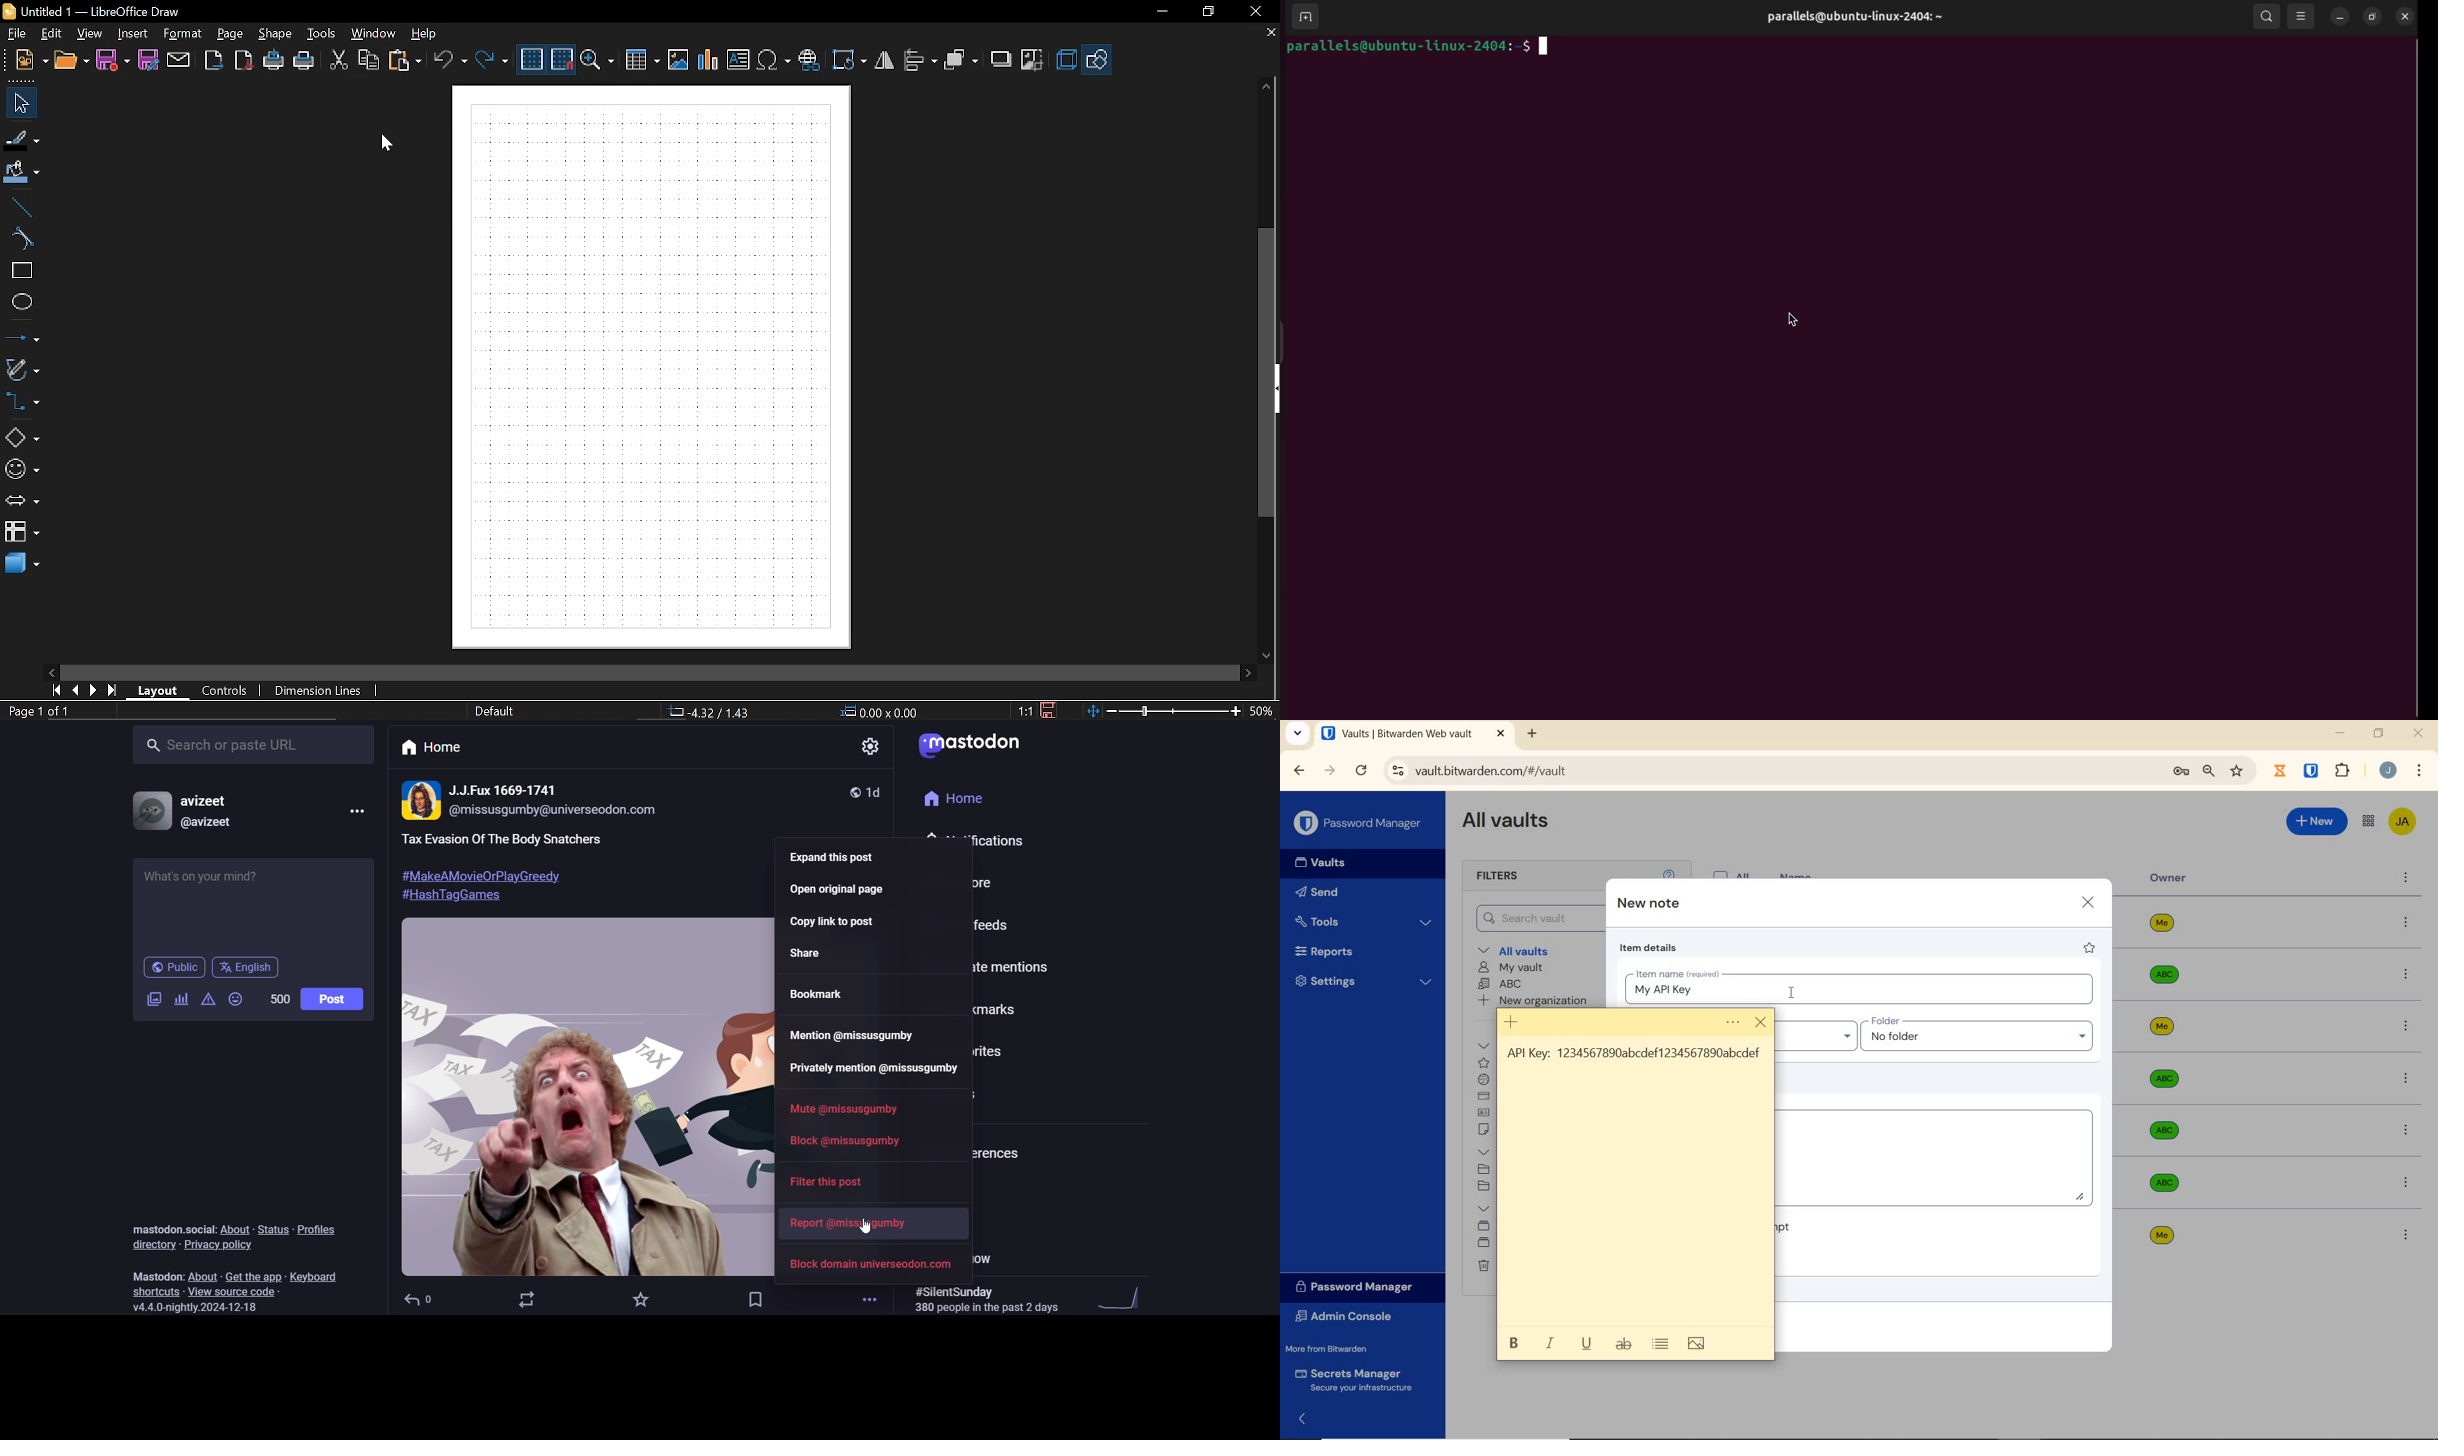  I want to click on fill color, so click(21, 174).